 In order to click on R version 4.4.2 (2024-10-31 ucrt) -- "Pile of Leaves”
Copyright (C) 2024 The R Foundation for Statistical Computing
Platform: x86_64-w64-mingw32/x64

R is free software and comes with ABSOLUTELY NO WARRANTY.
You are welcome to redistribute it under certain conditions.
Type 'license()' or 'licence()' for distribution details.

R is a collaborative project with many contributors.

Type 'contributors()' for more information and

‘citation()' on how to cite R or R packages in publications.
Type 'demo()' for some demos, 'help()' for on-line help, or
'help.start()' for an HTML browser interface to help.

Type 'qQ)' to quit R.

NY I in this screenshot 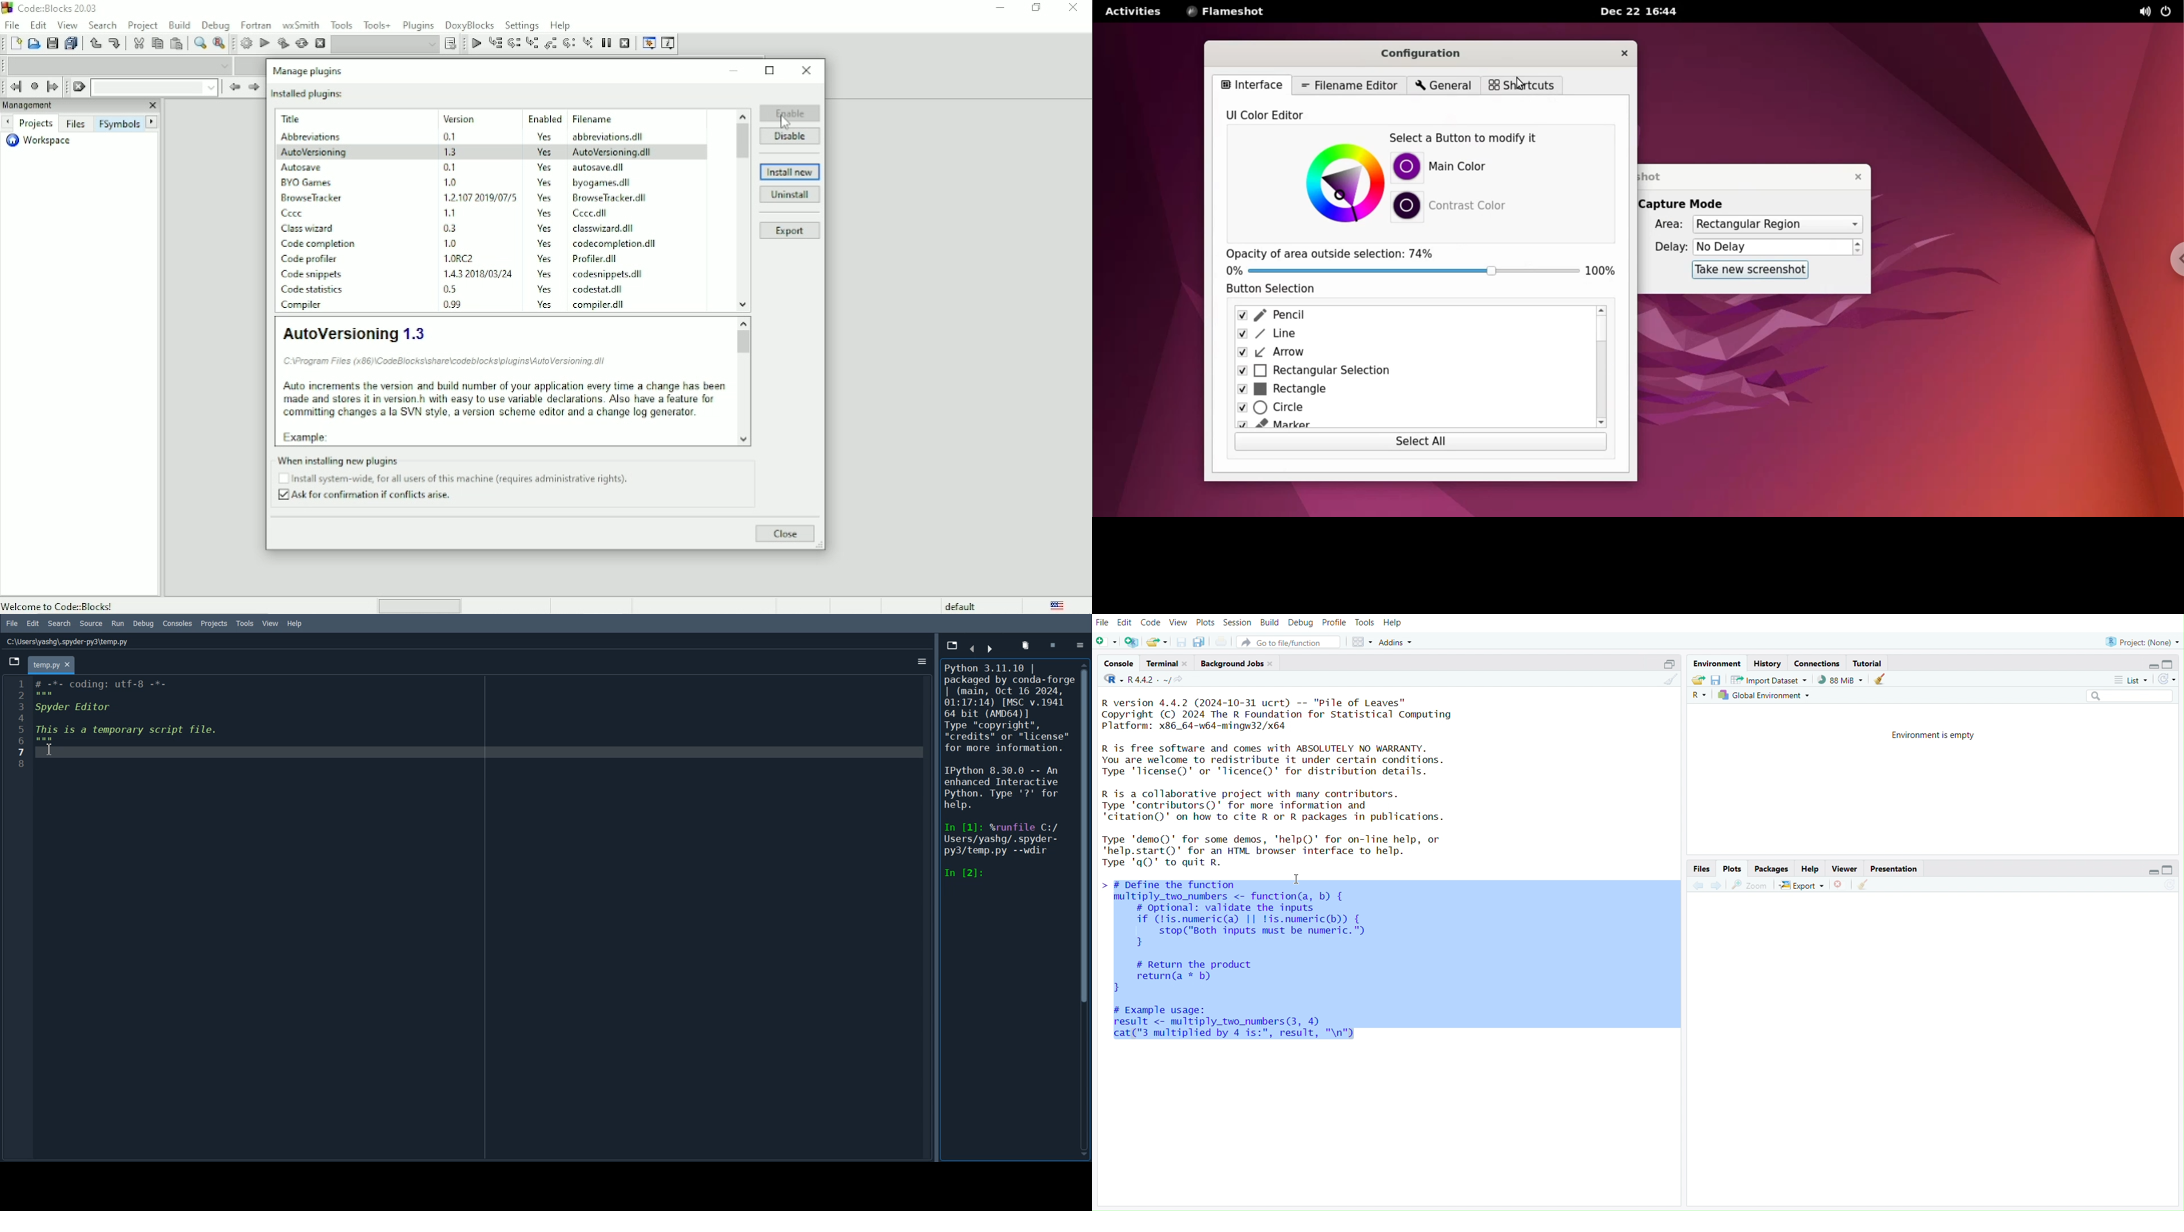, I will do `click(1294, 781)`.